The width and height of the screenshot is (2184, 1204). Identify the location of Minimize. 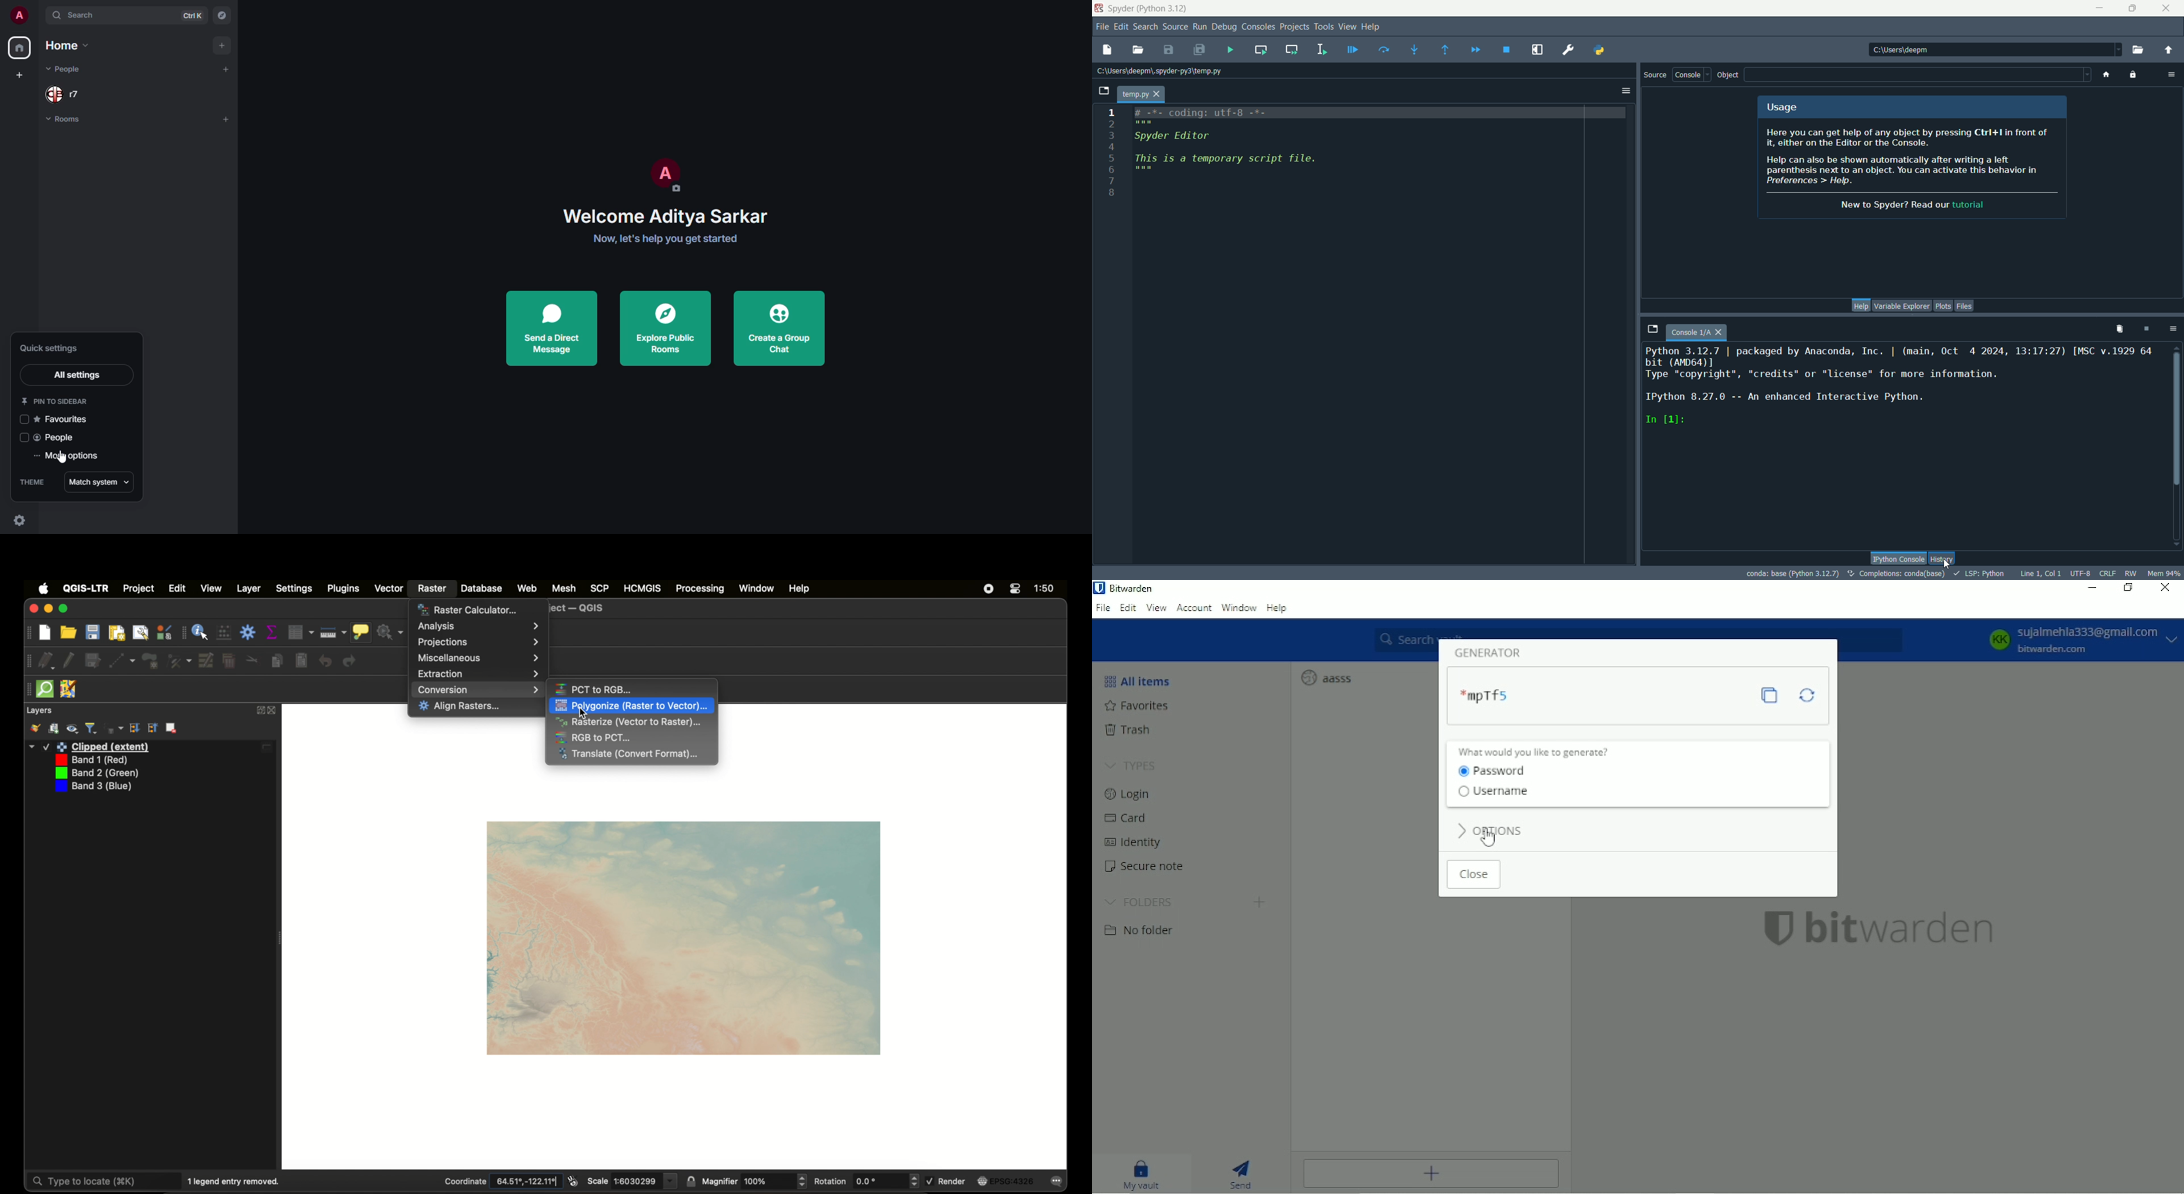
(2093, 588).